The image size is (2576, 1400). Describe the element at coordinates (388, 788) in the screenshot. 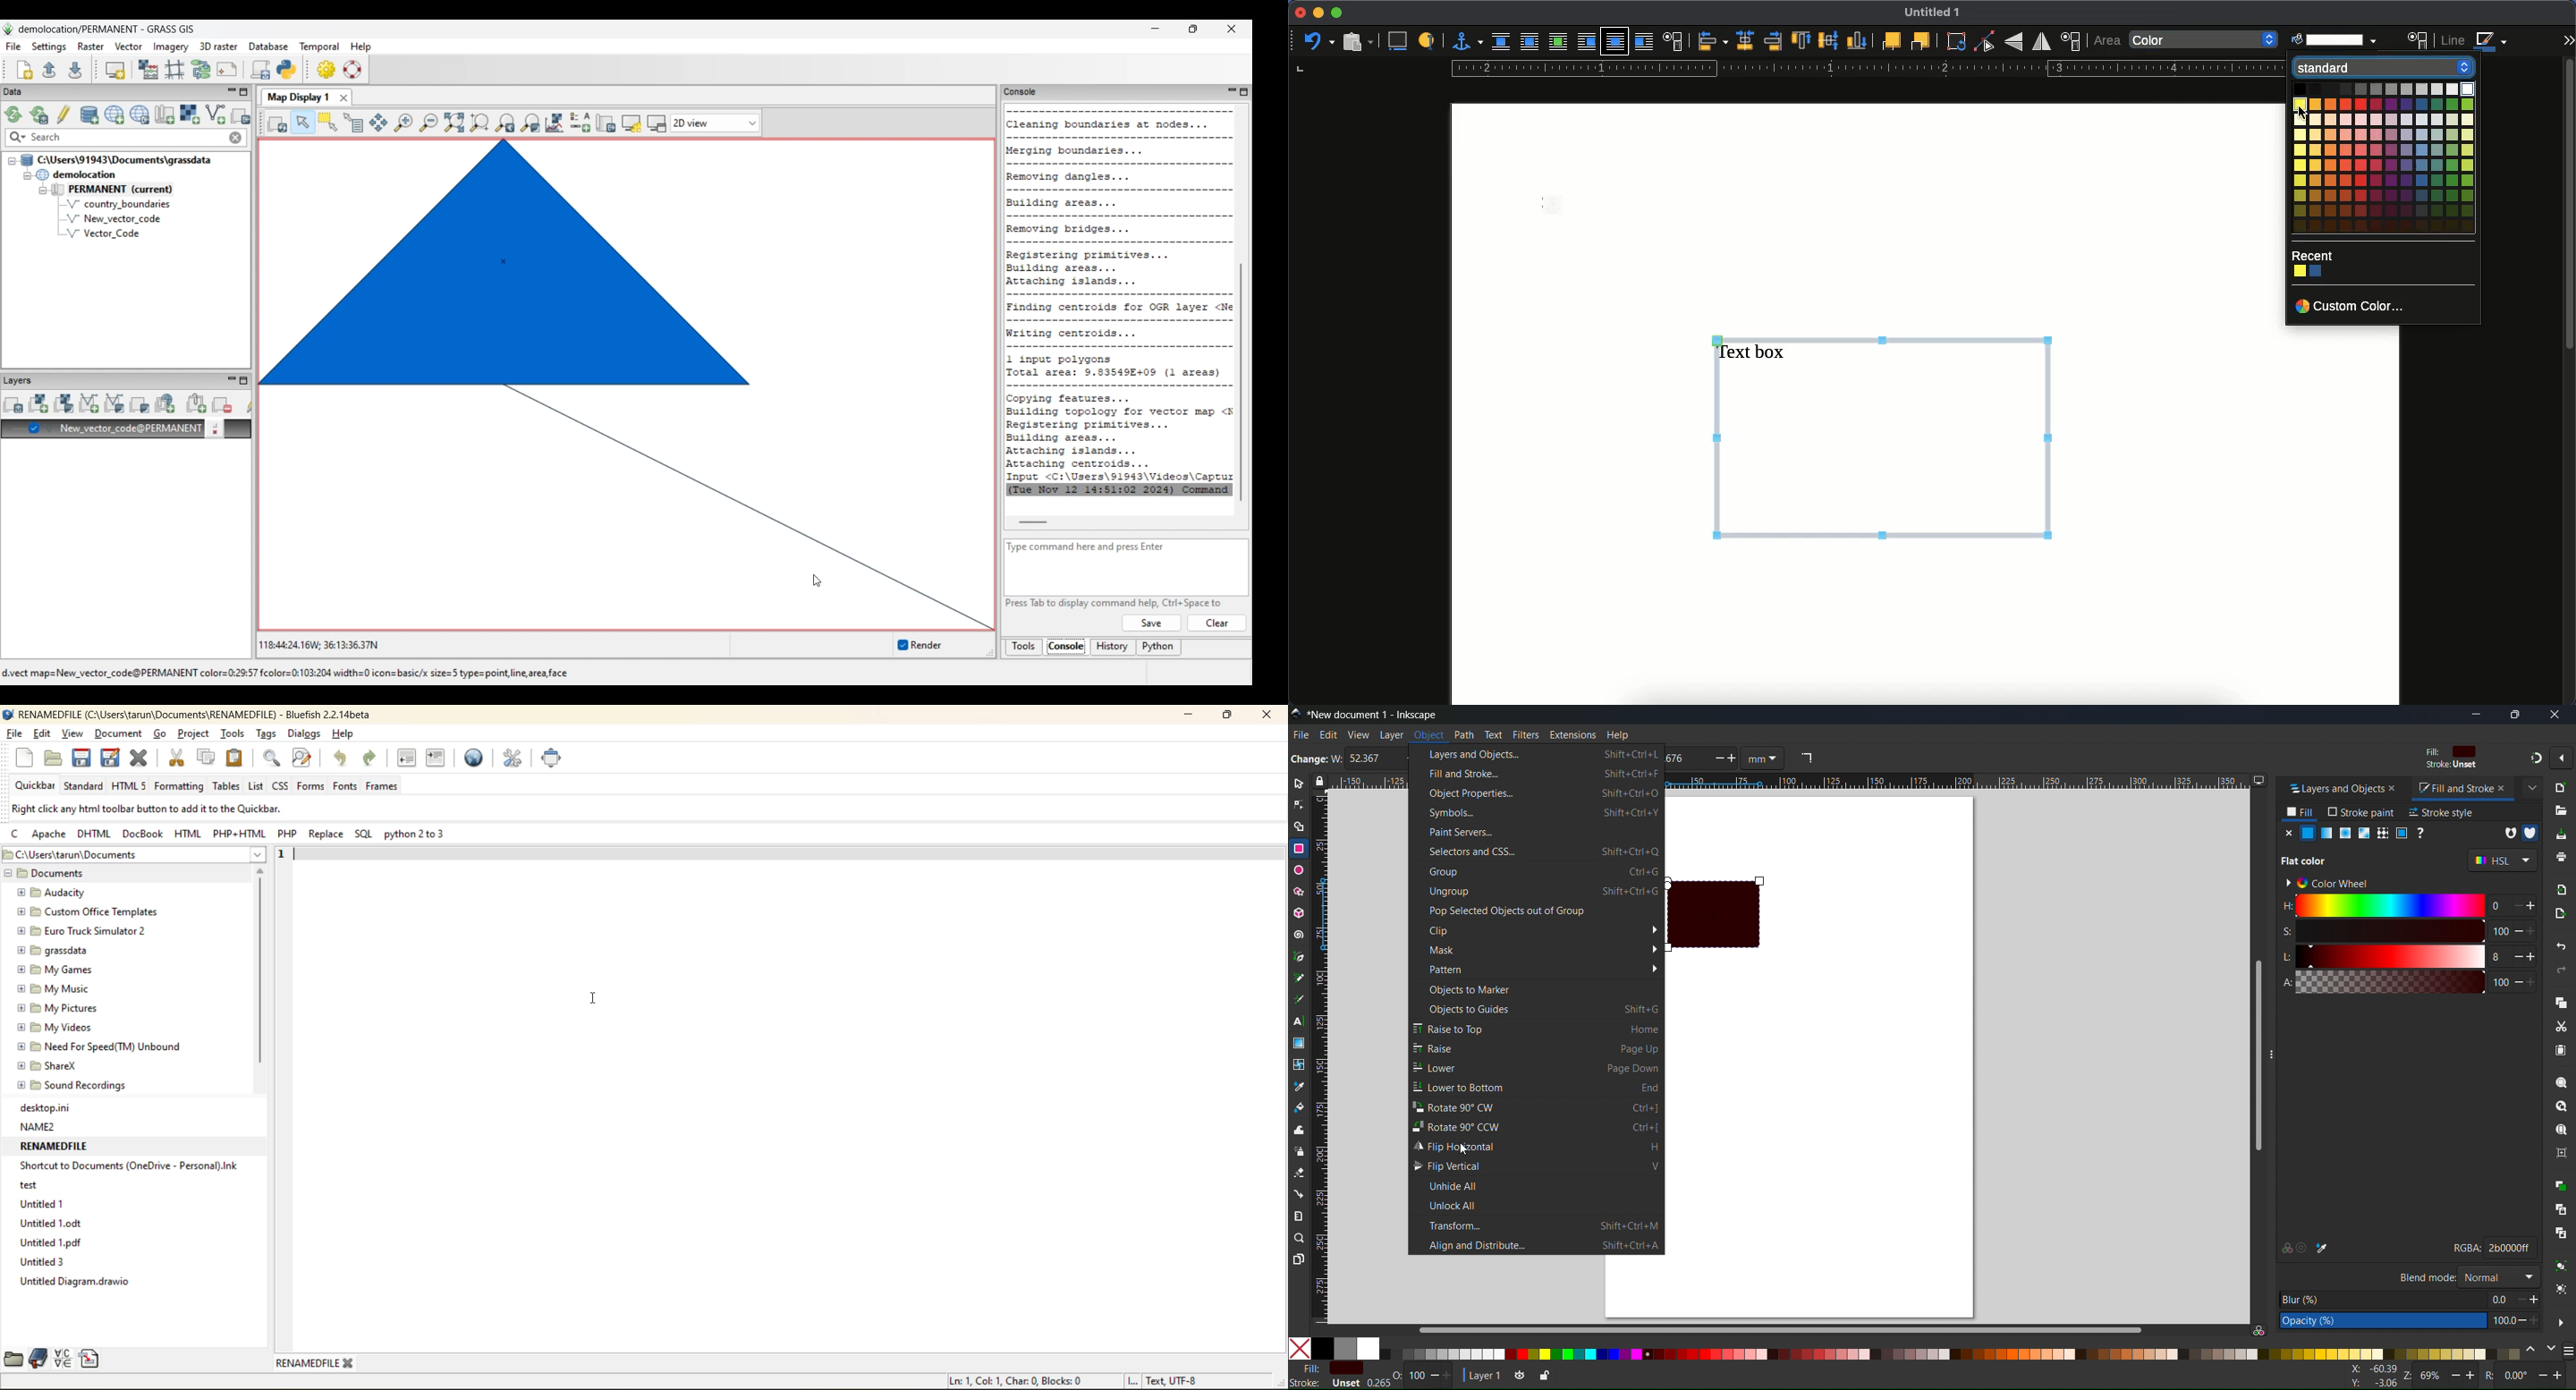

I see `frames` at that location.